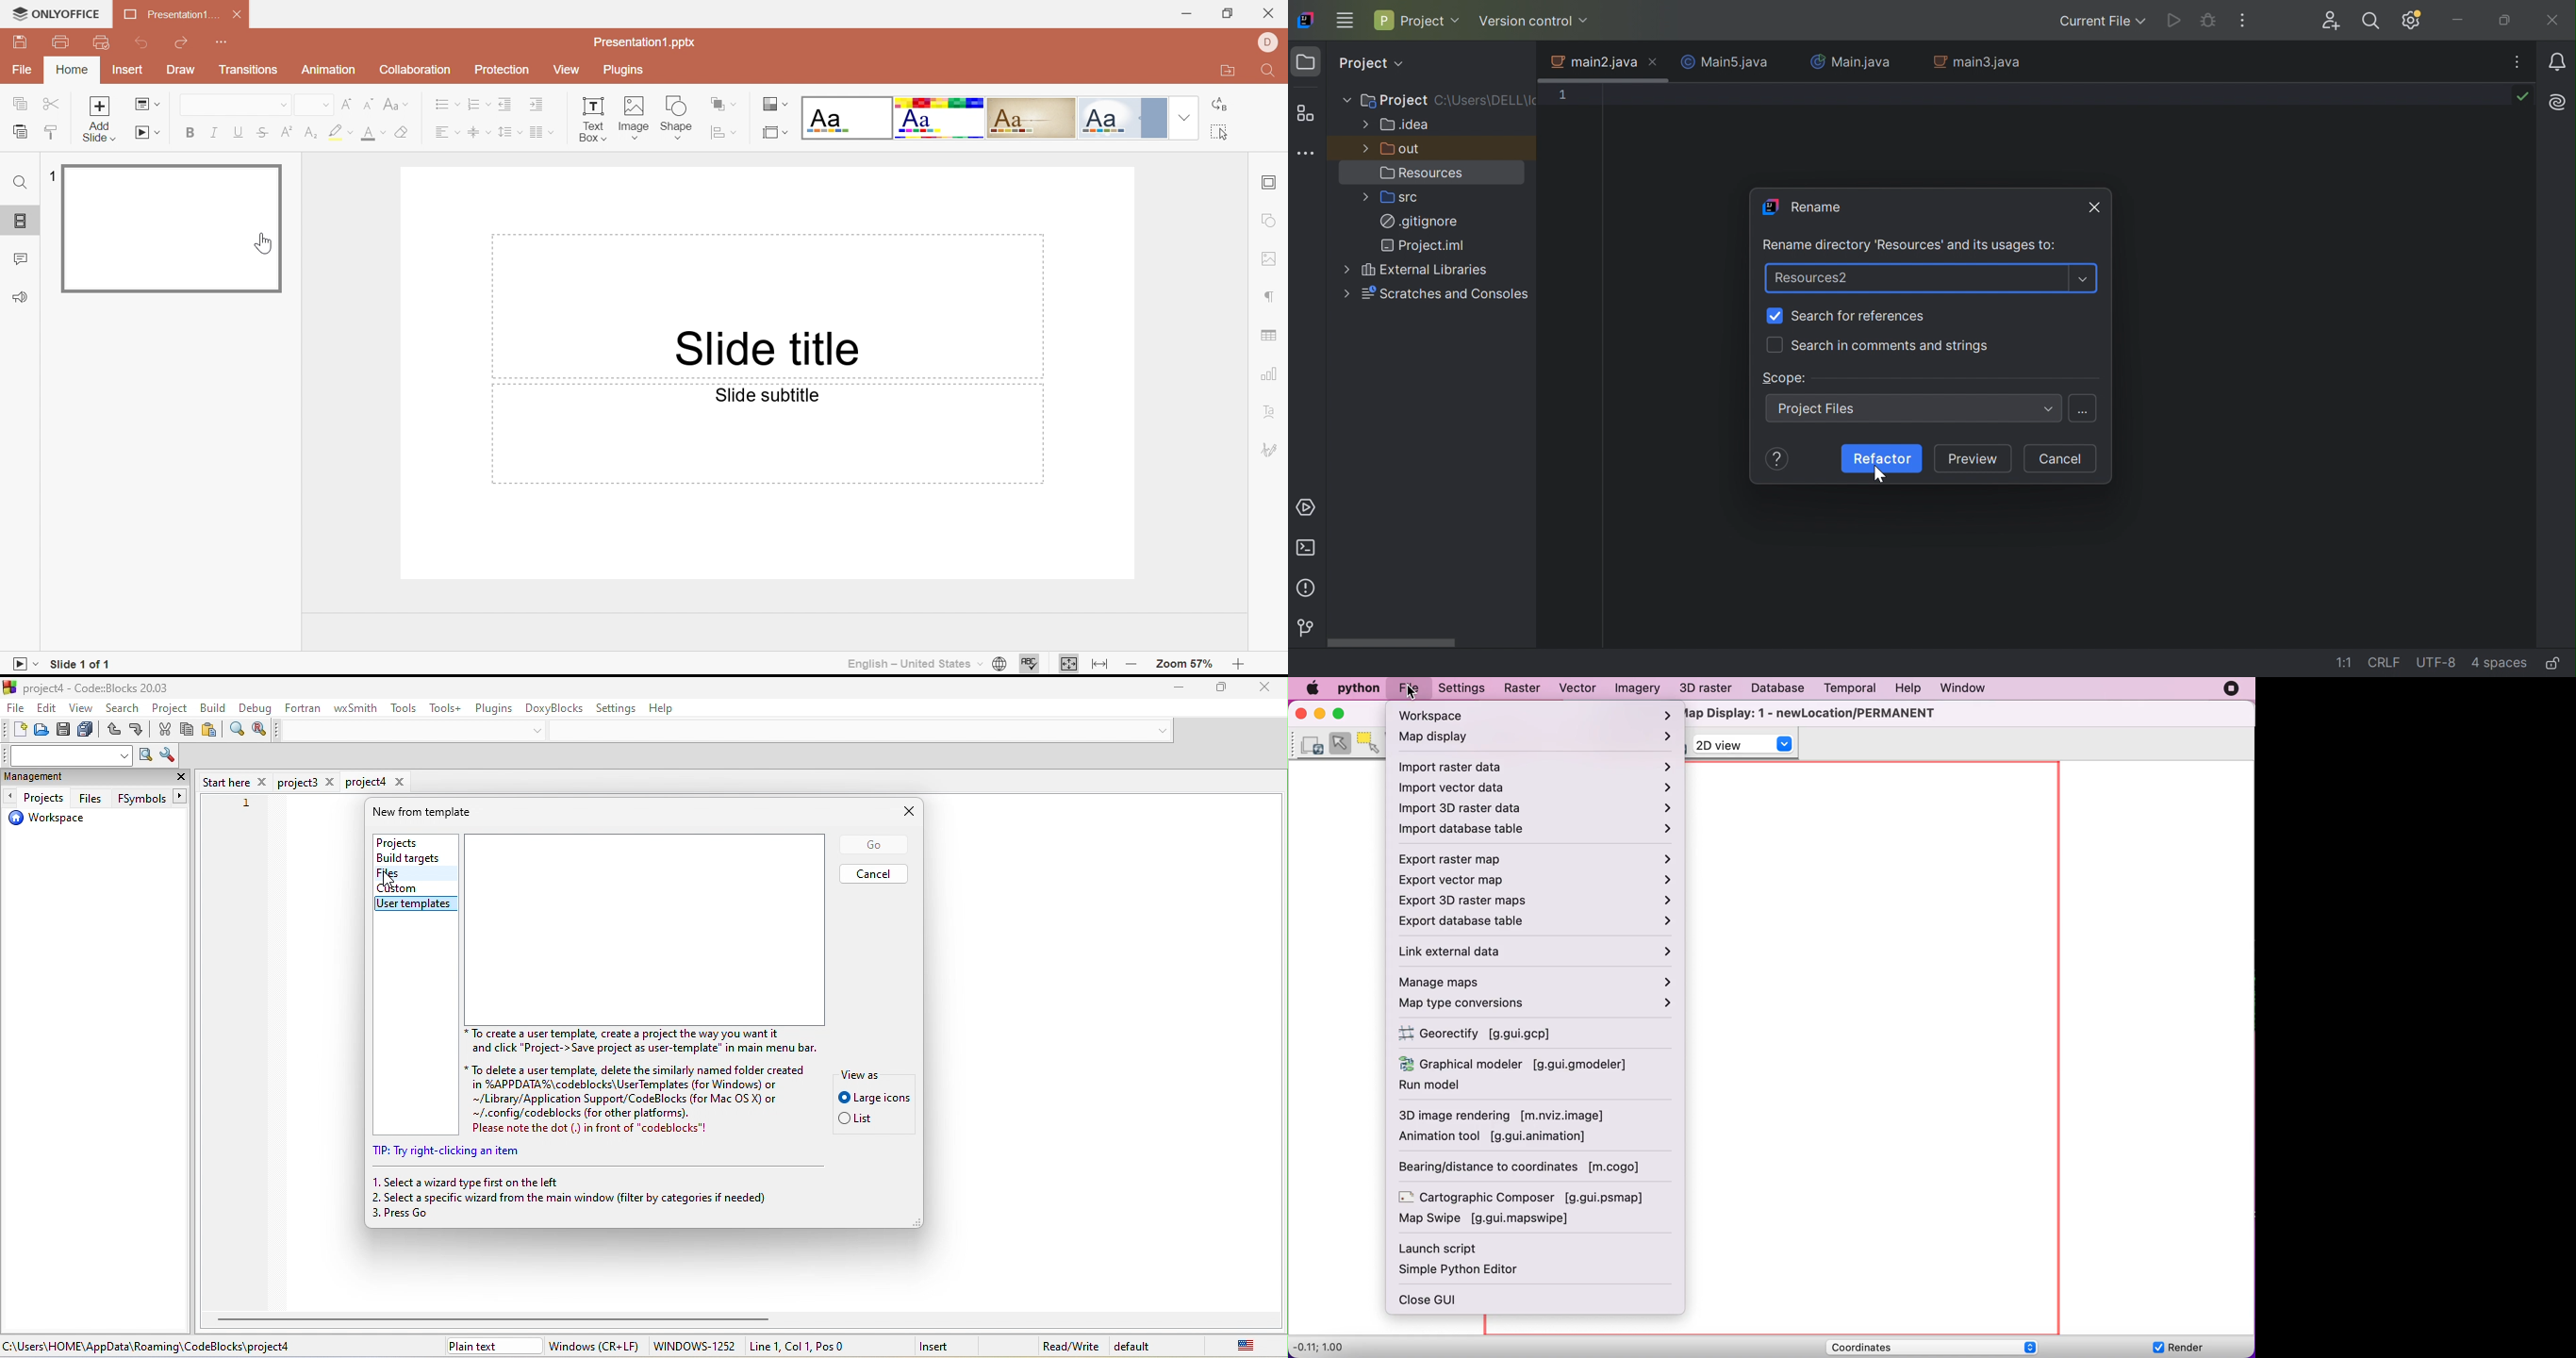 The height and width of the screenshot is (1372, 2576). I want to click on save, so click(66, 732).